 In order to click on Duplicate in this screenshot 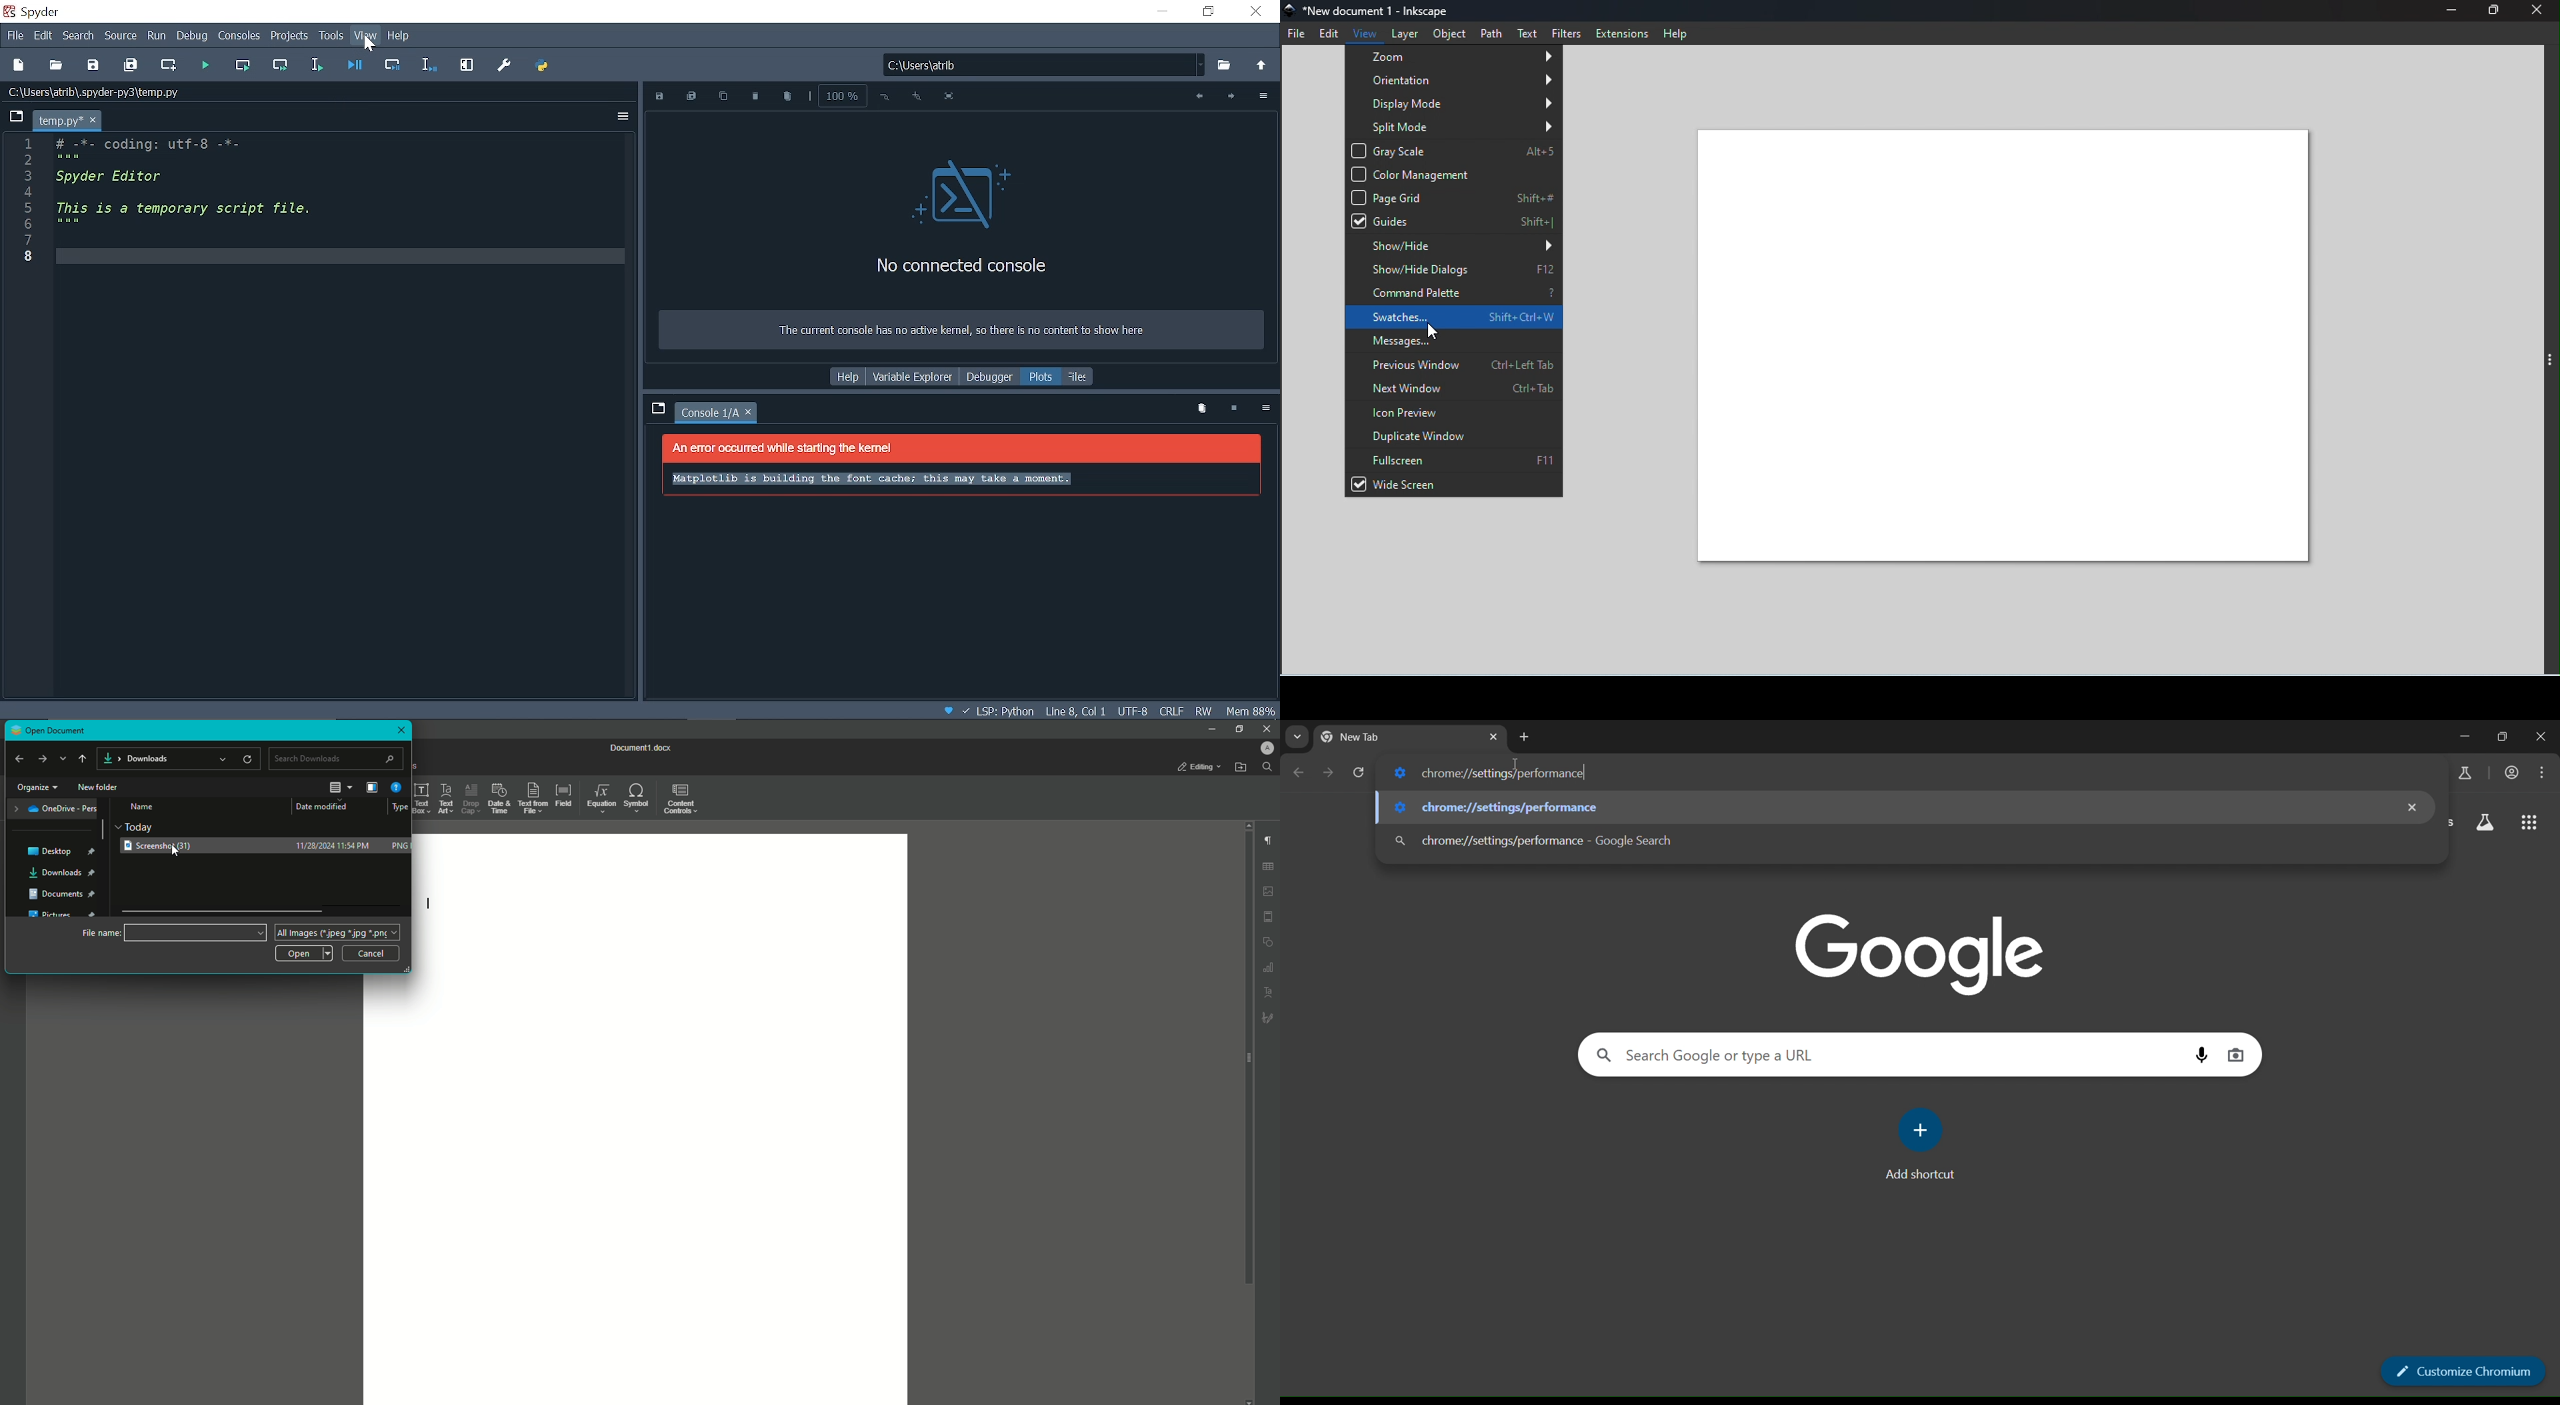, I will do `click(1453, 434)`.